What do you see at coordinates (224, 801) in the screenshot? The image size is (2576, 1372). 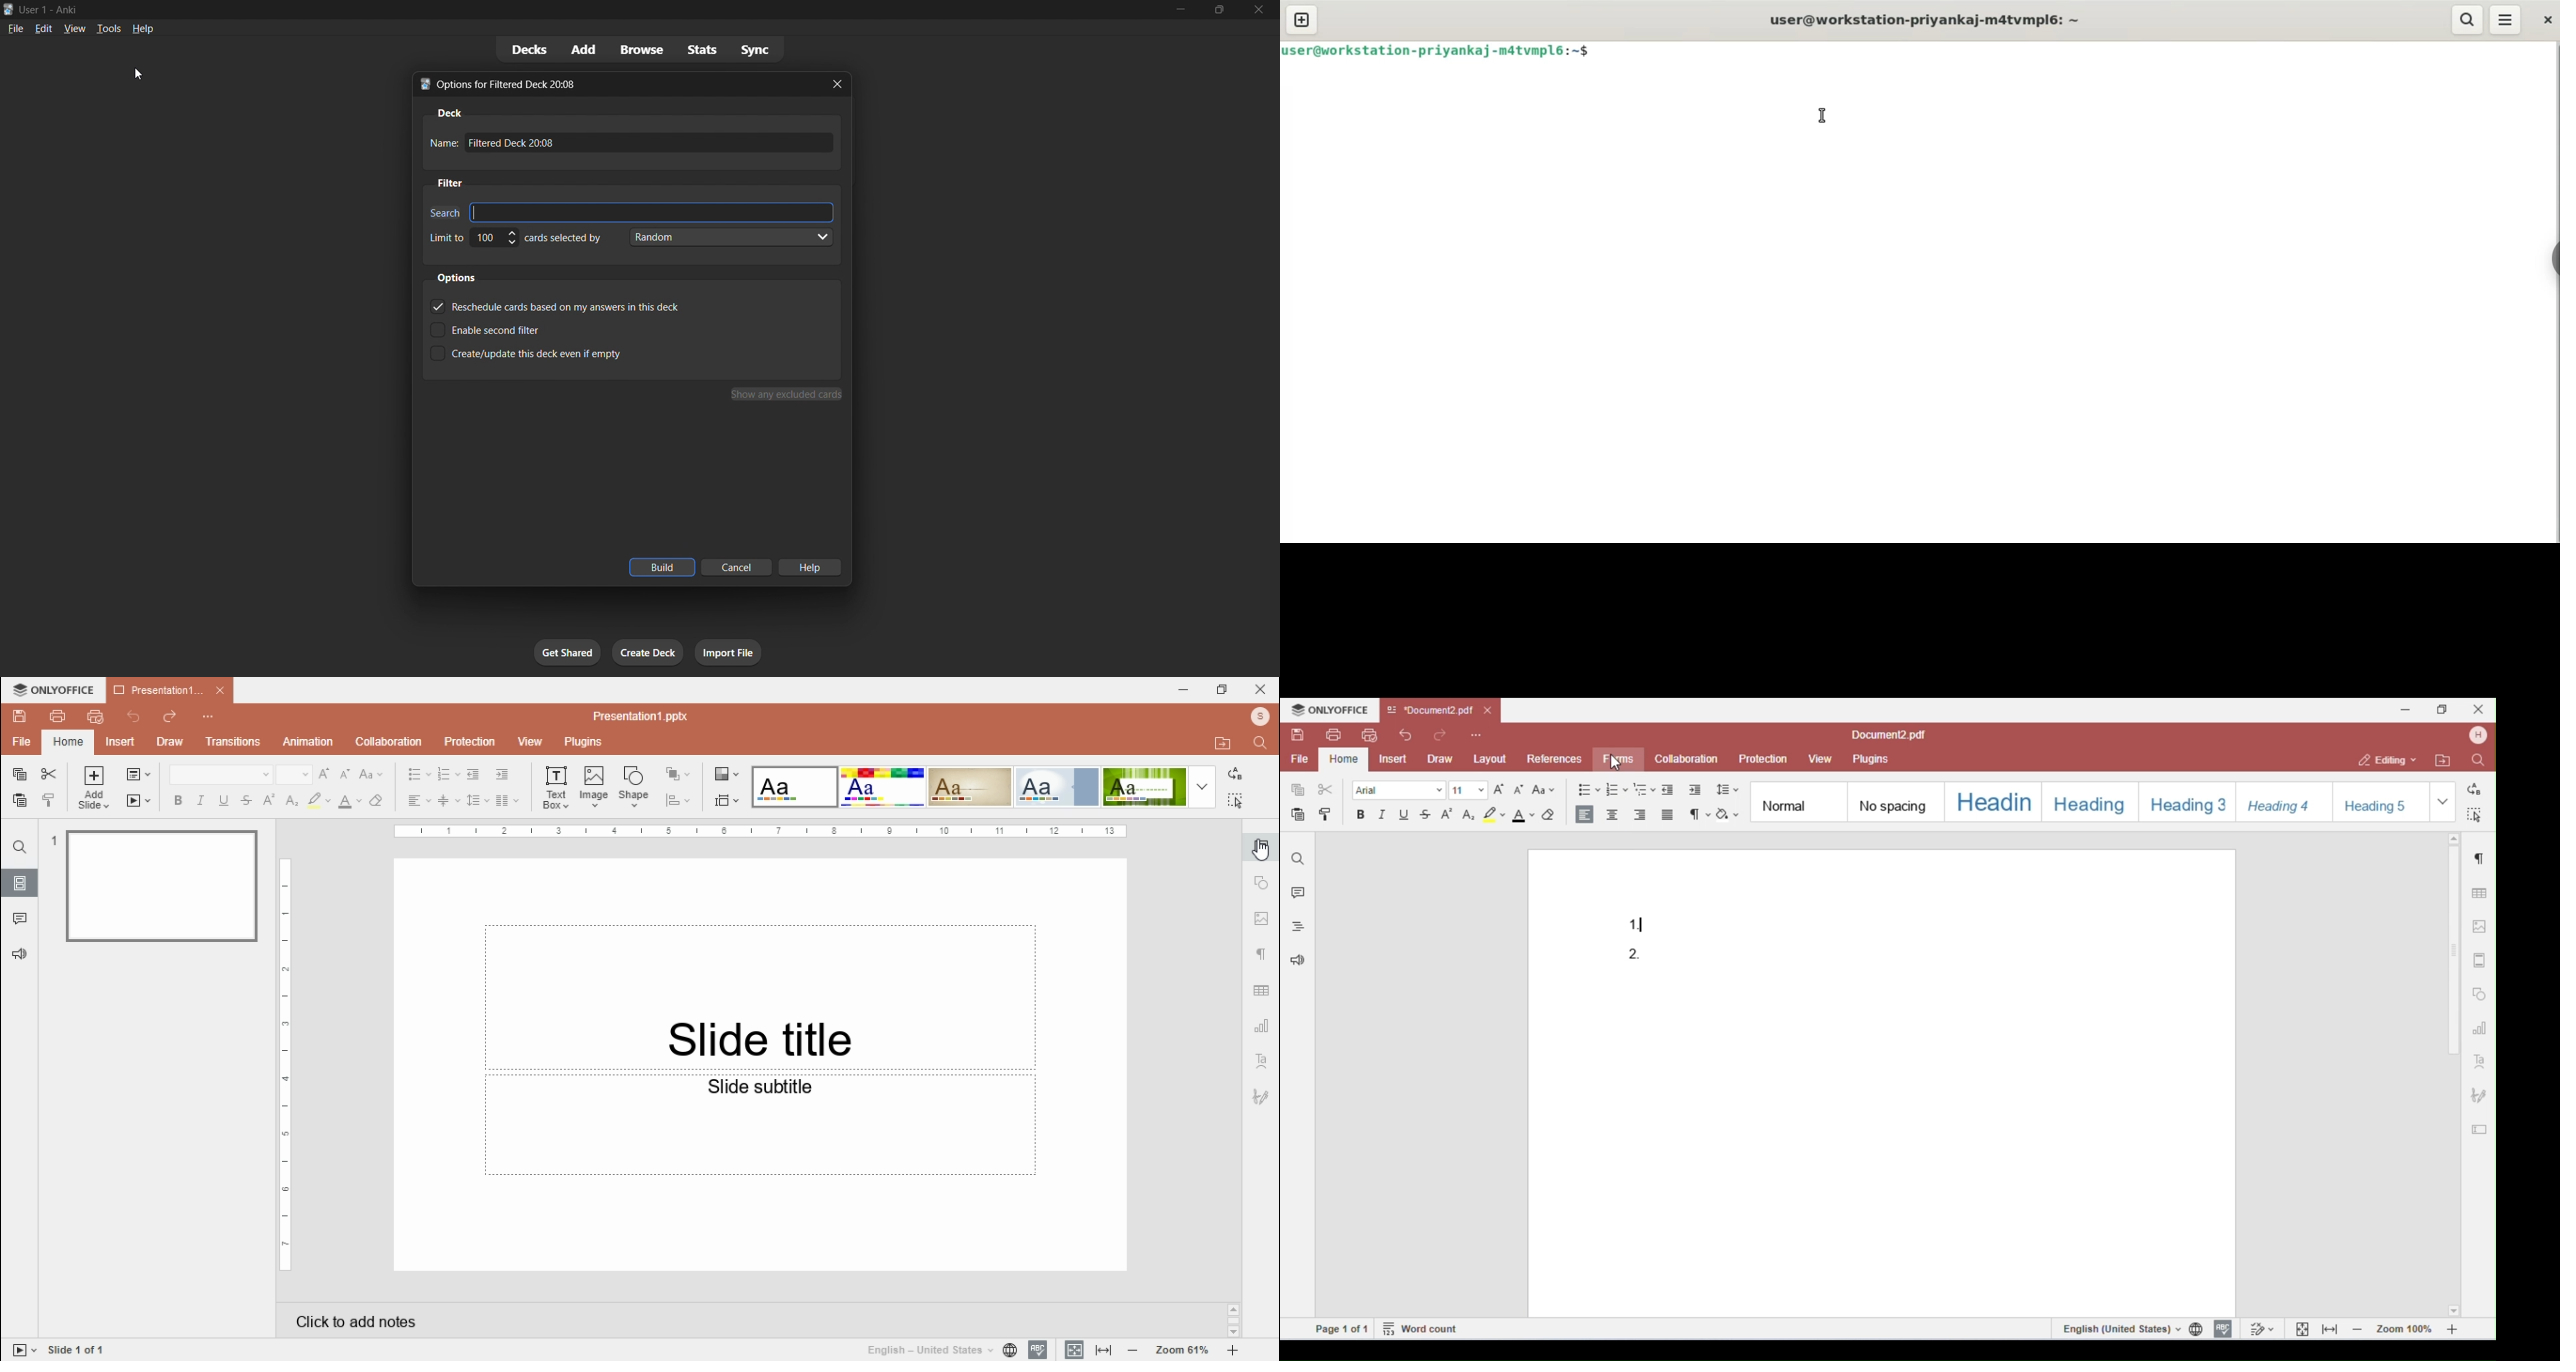 I see `underline` at bounding box center [224, 801].